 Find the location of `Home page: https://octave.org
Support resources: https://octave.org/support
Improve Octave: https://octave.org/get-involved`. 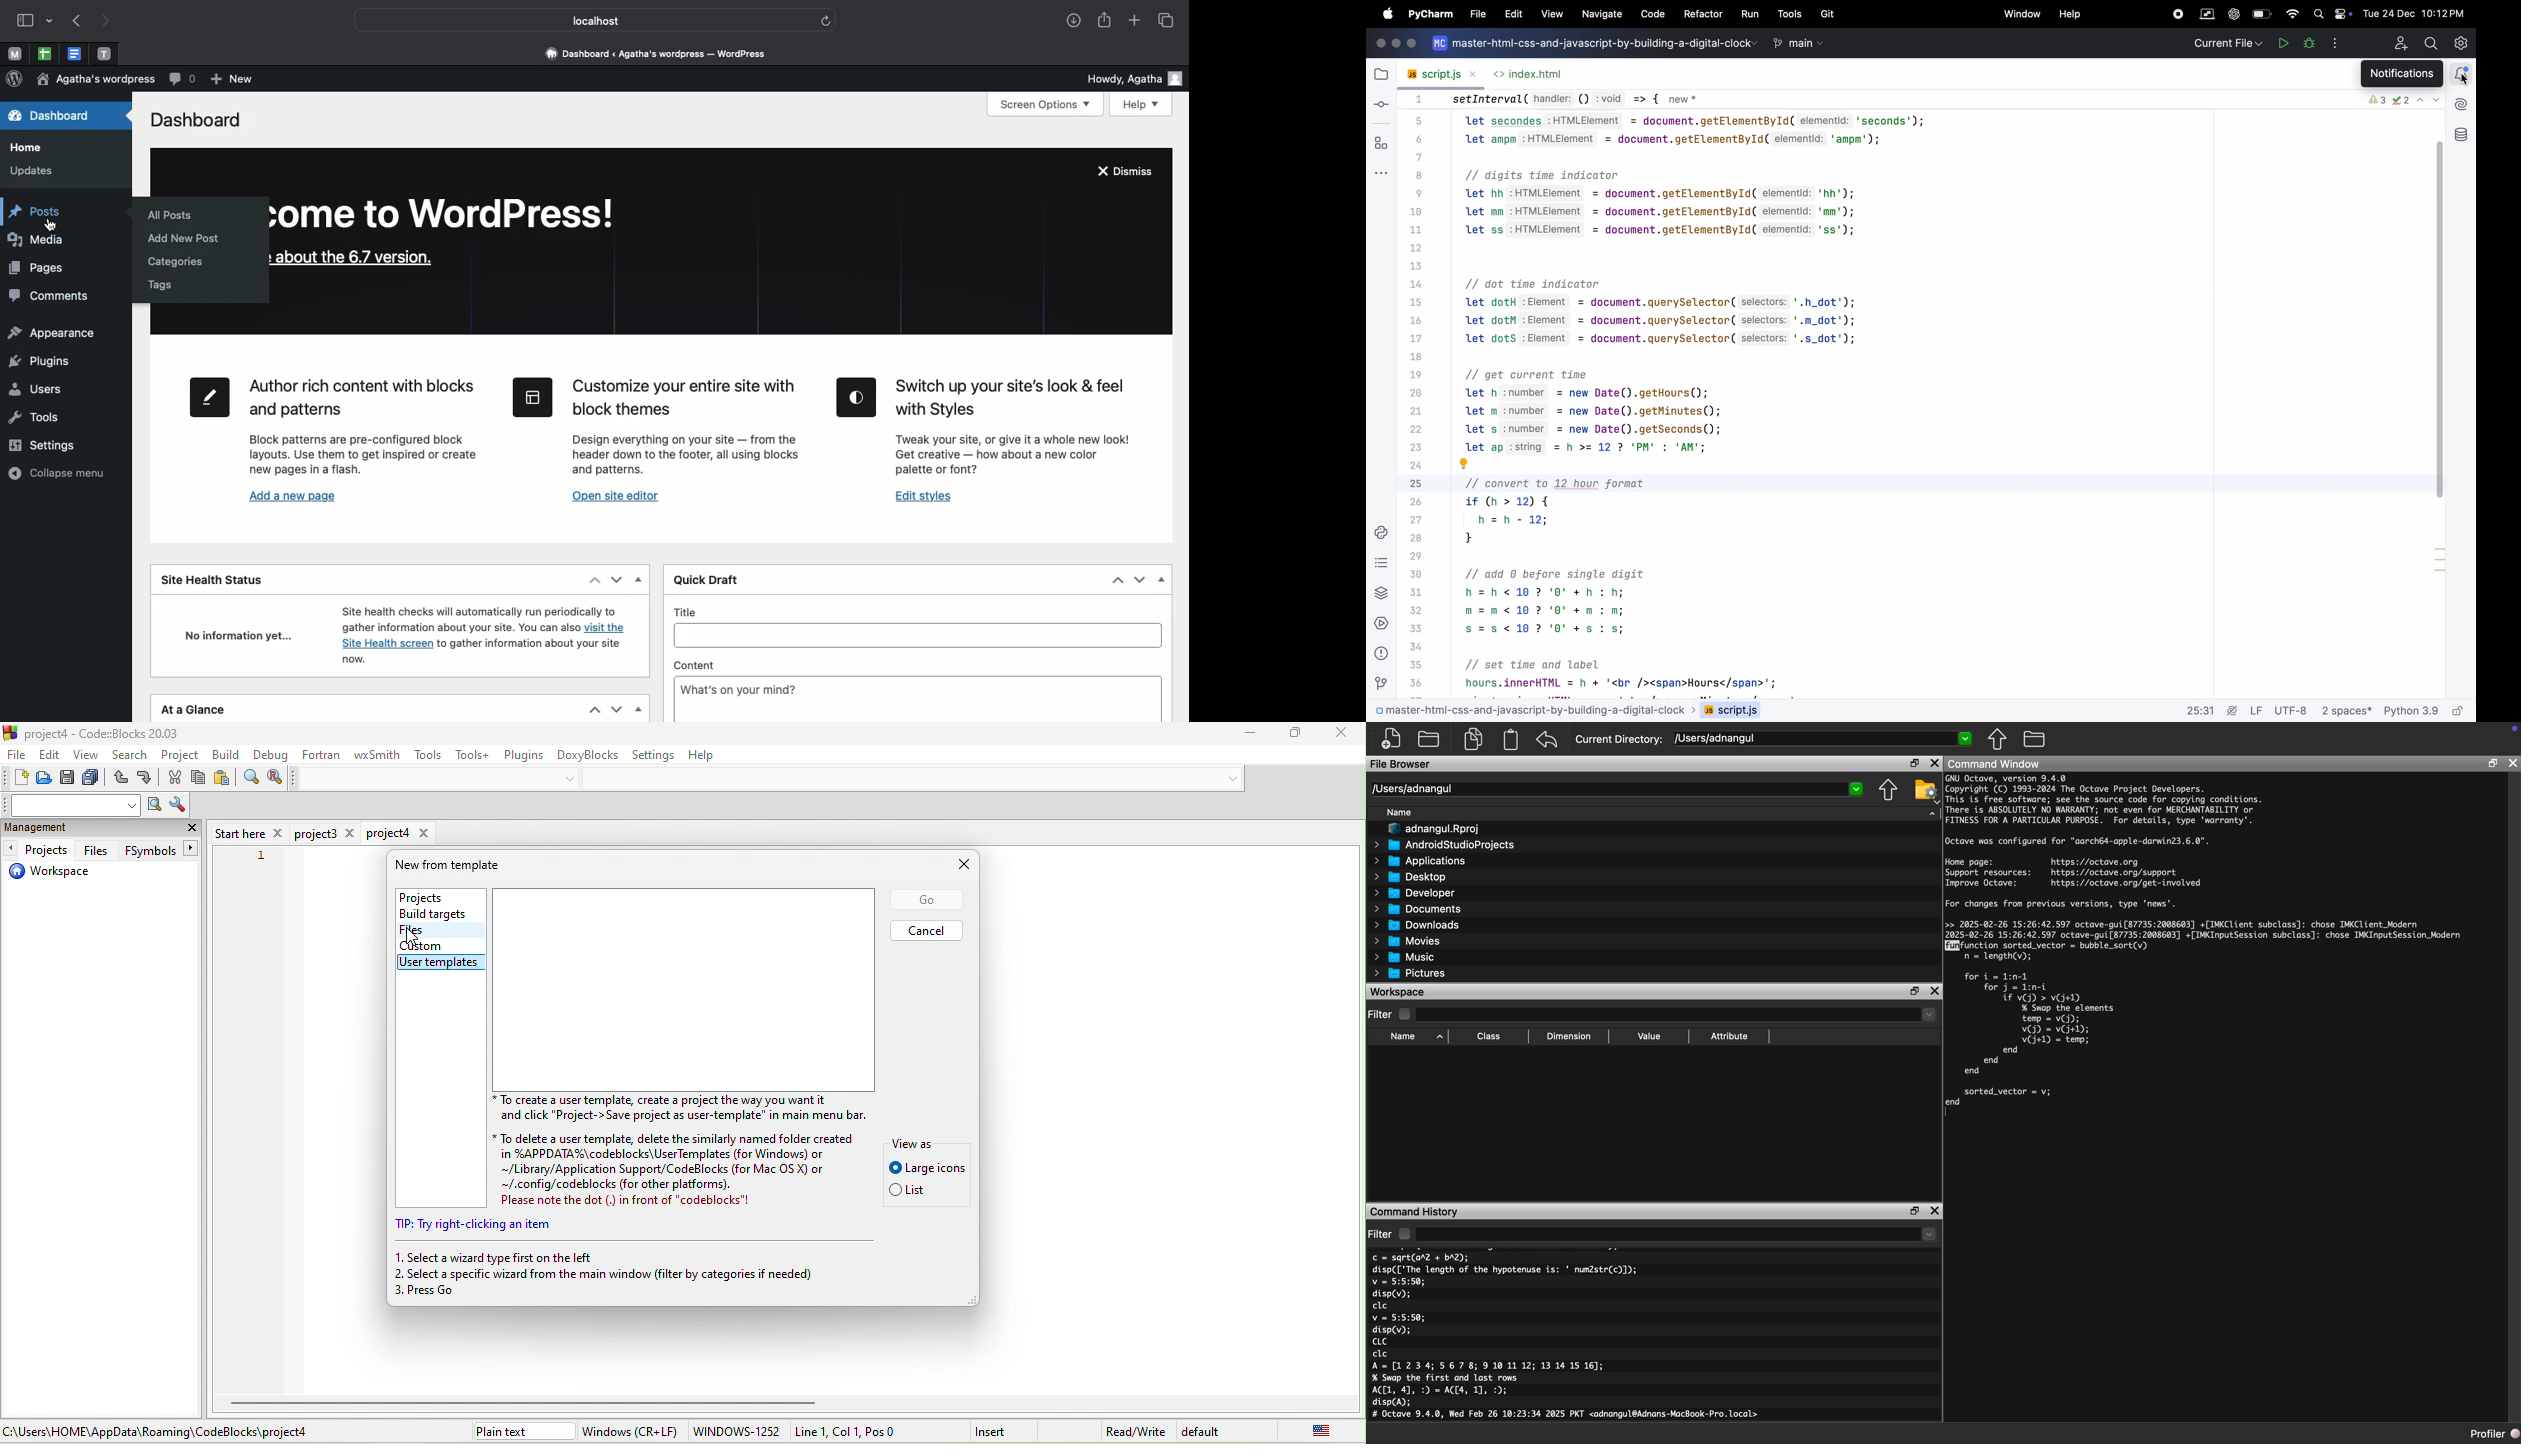

Home page: https://octave.org
Support resources: https://octave.org/support
Improve Octave: https://octave.org/get-involved is located at coordinates (2074, 872).